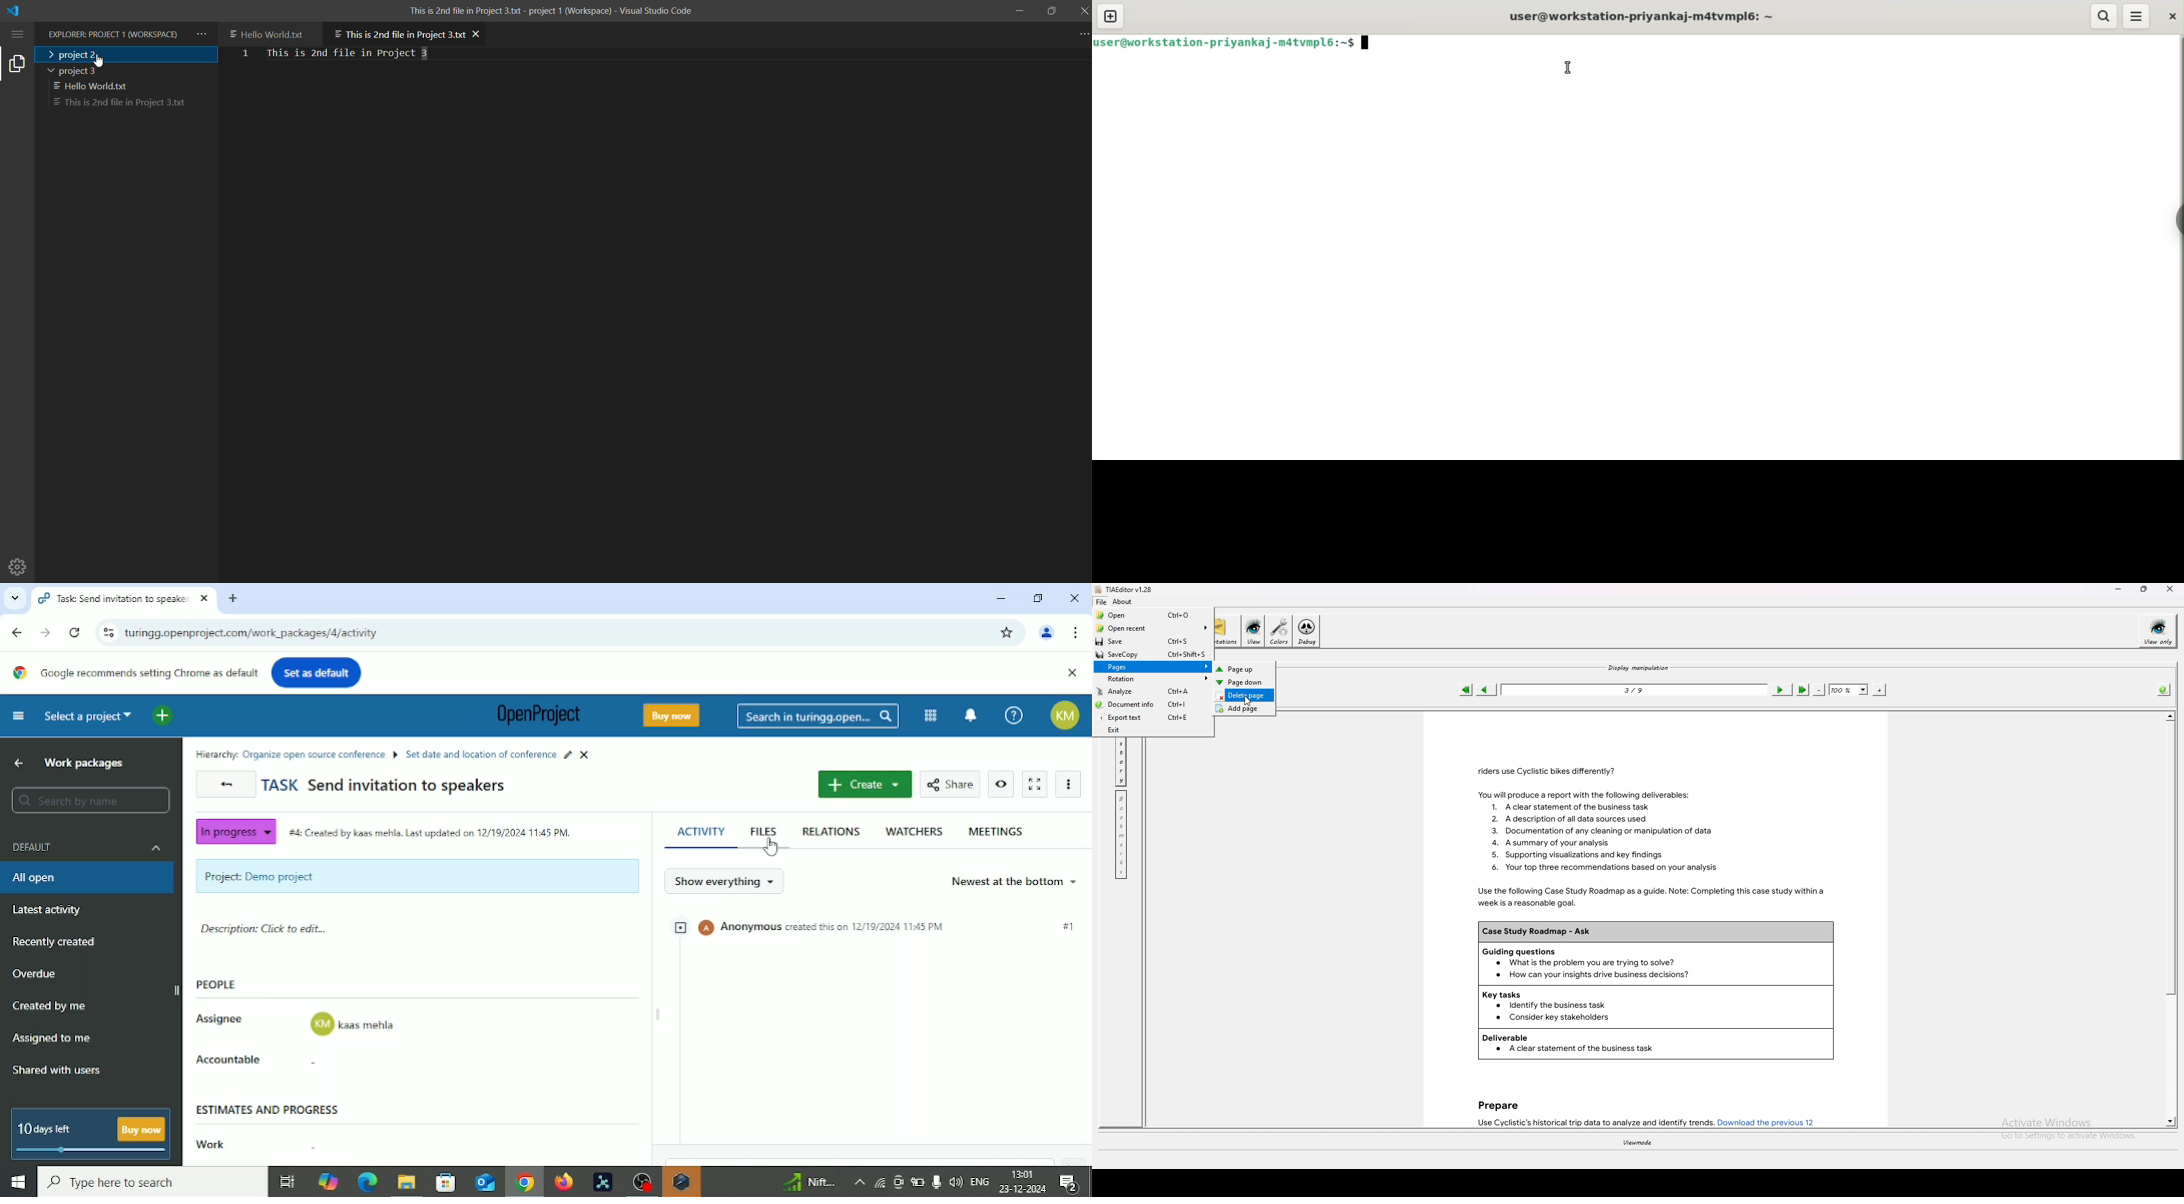 This screenshot has width=2184, height=1204. I want to click on Download the previous 12, so click(1769, 1123).